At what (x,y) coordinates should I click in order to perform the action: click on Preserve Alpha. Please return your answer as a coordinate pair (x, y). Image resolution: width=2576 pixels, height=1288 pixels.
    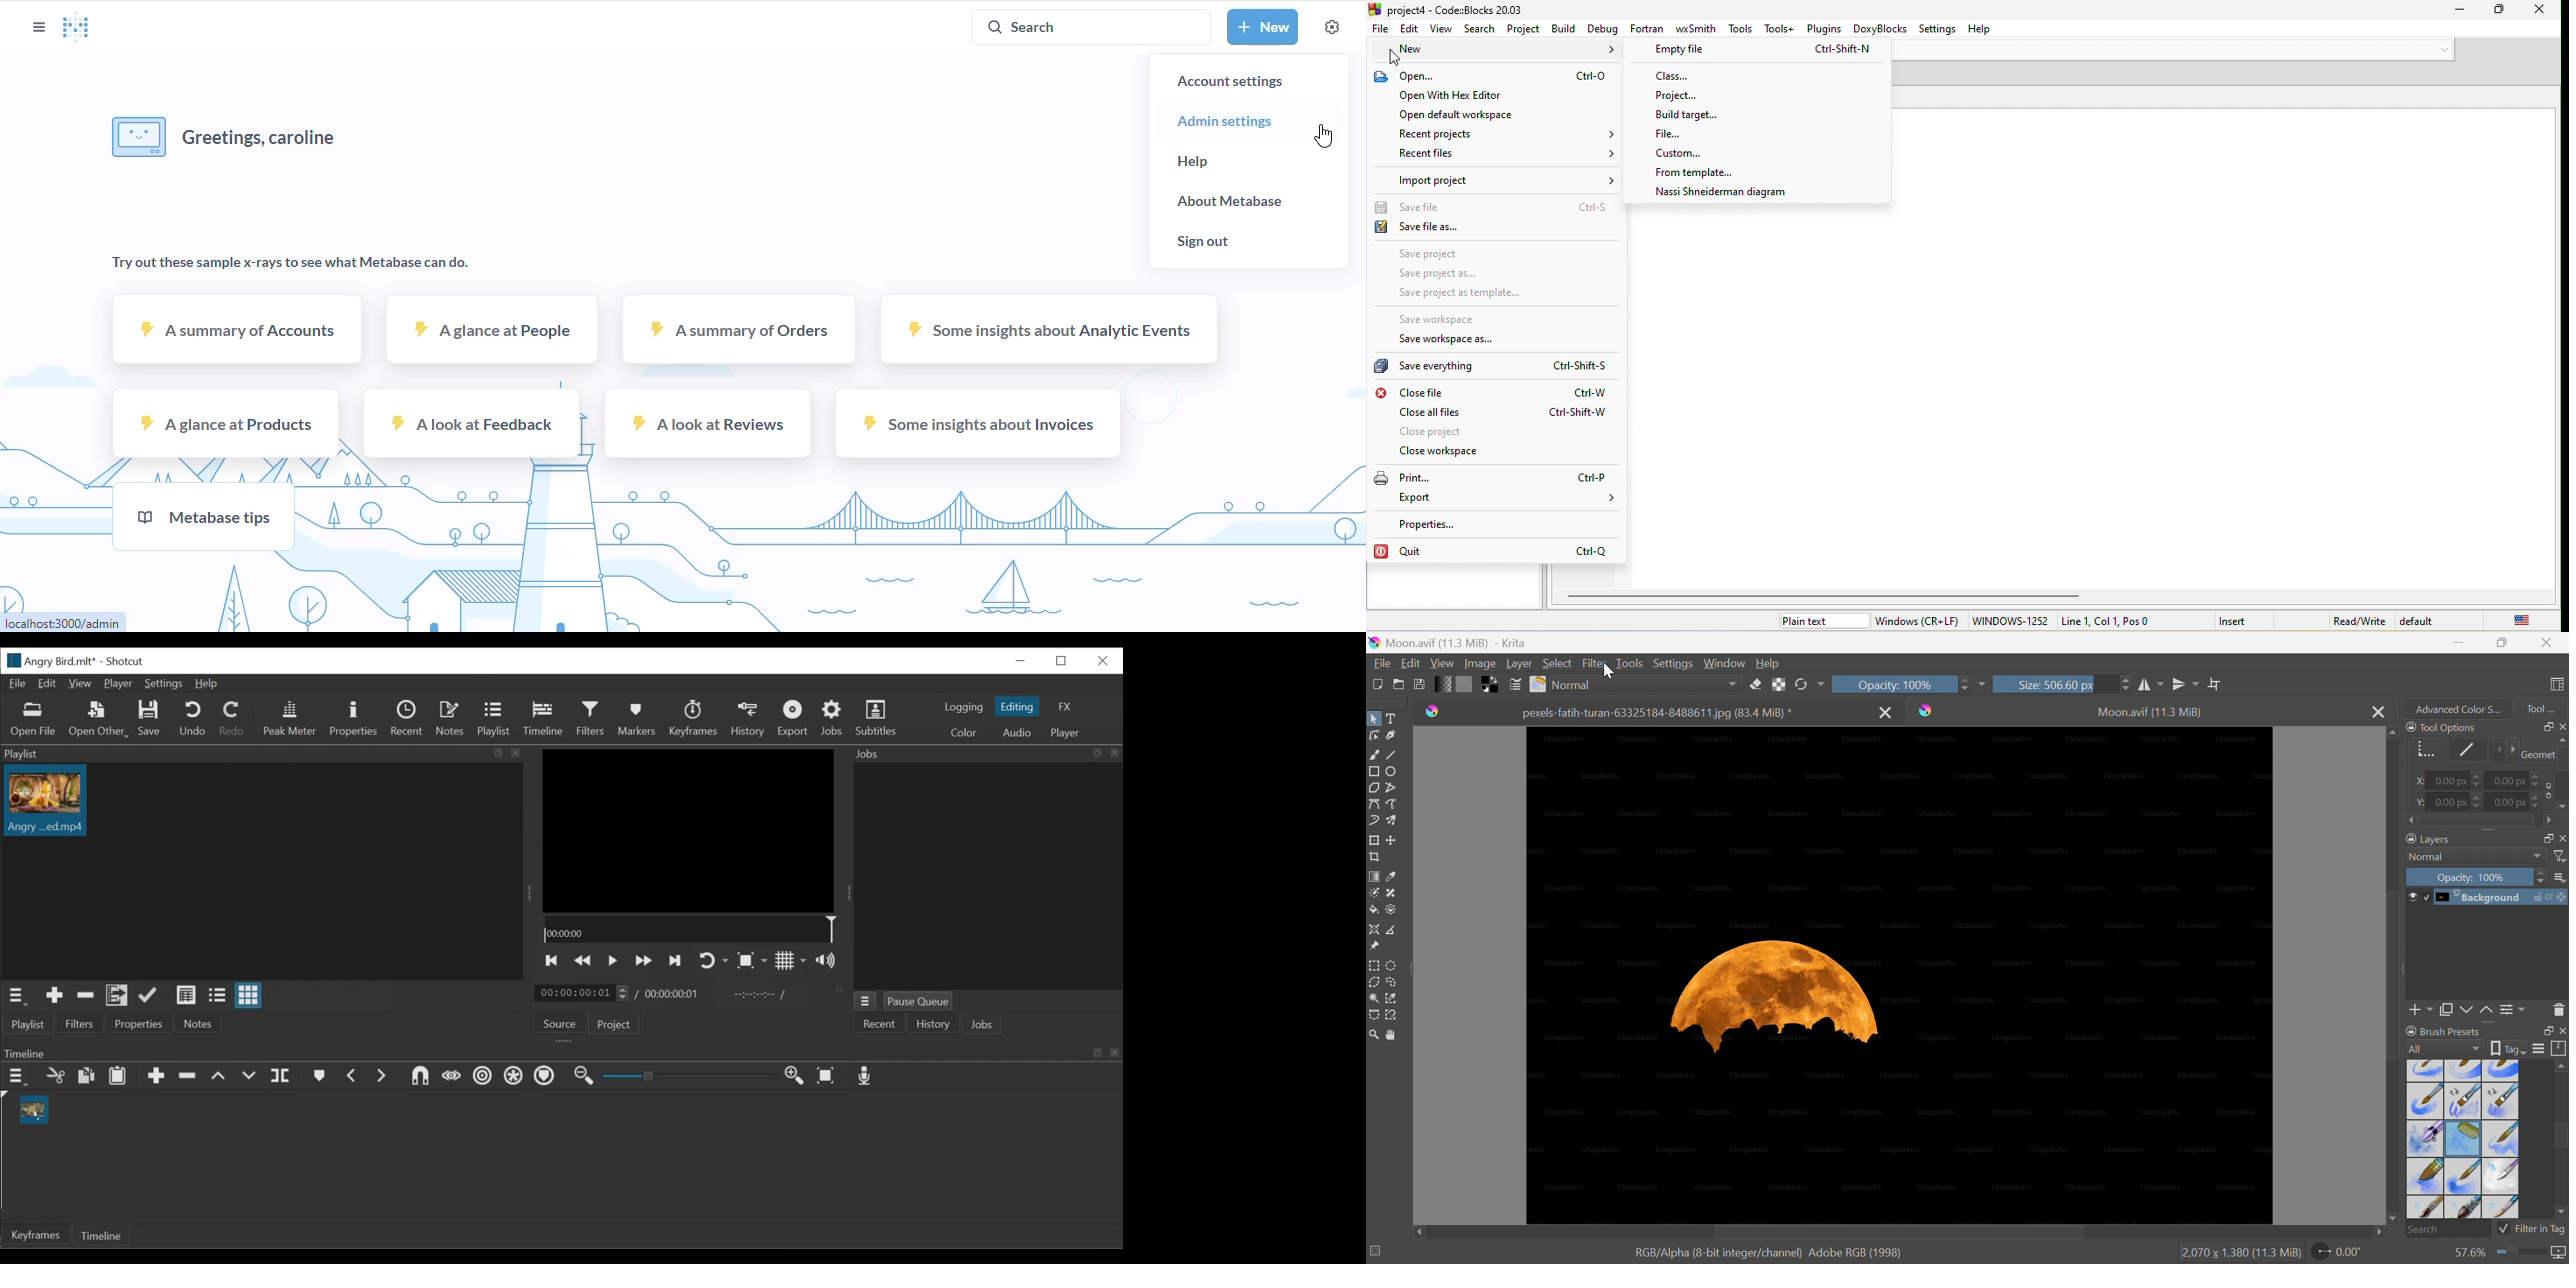
    Looking at the image, I should click on (1777, 685).